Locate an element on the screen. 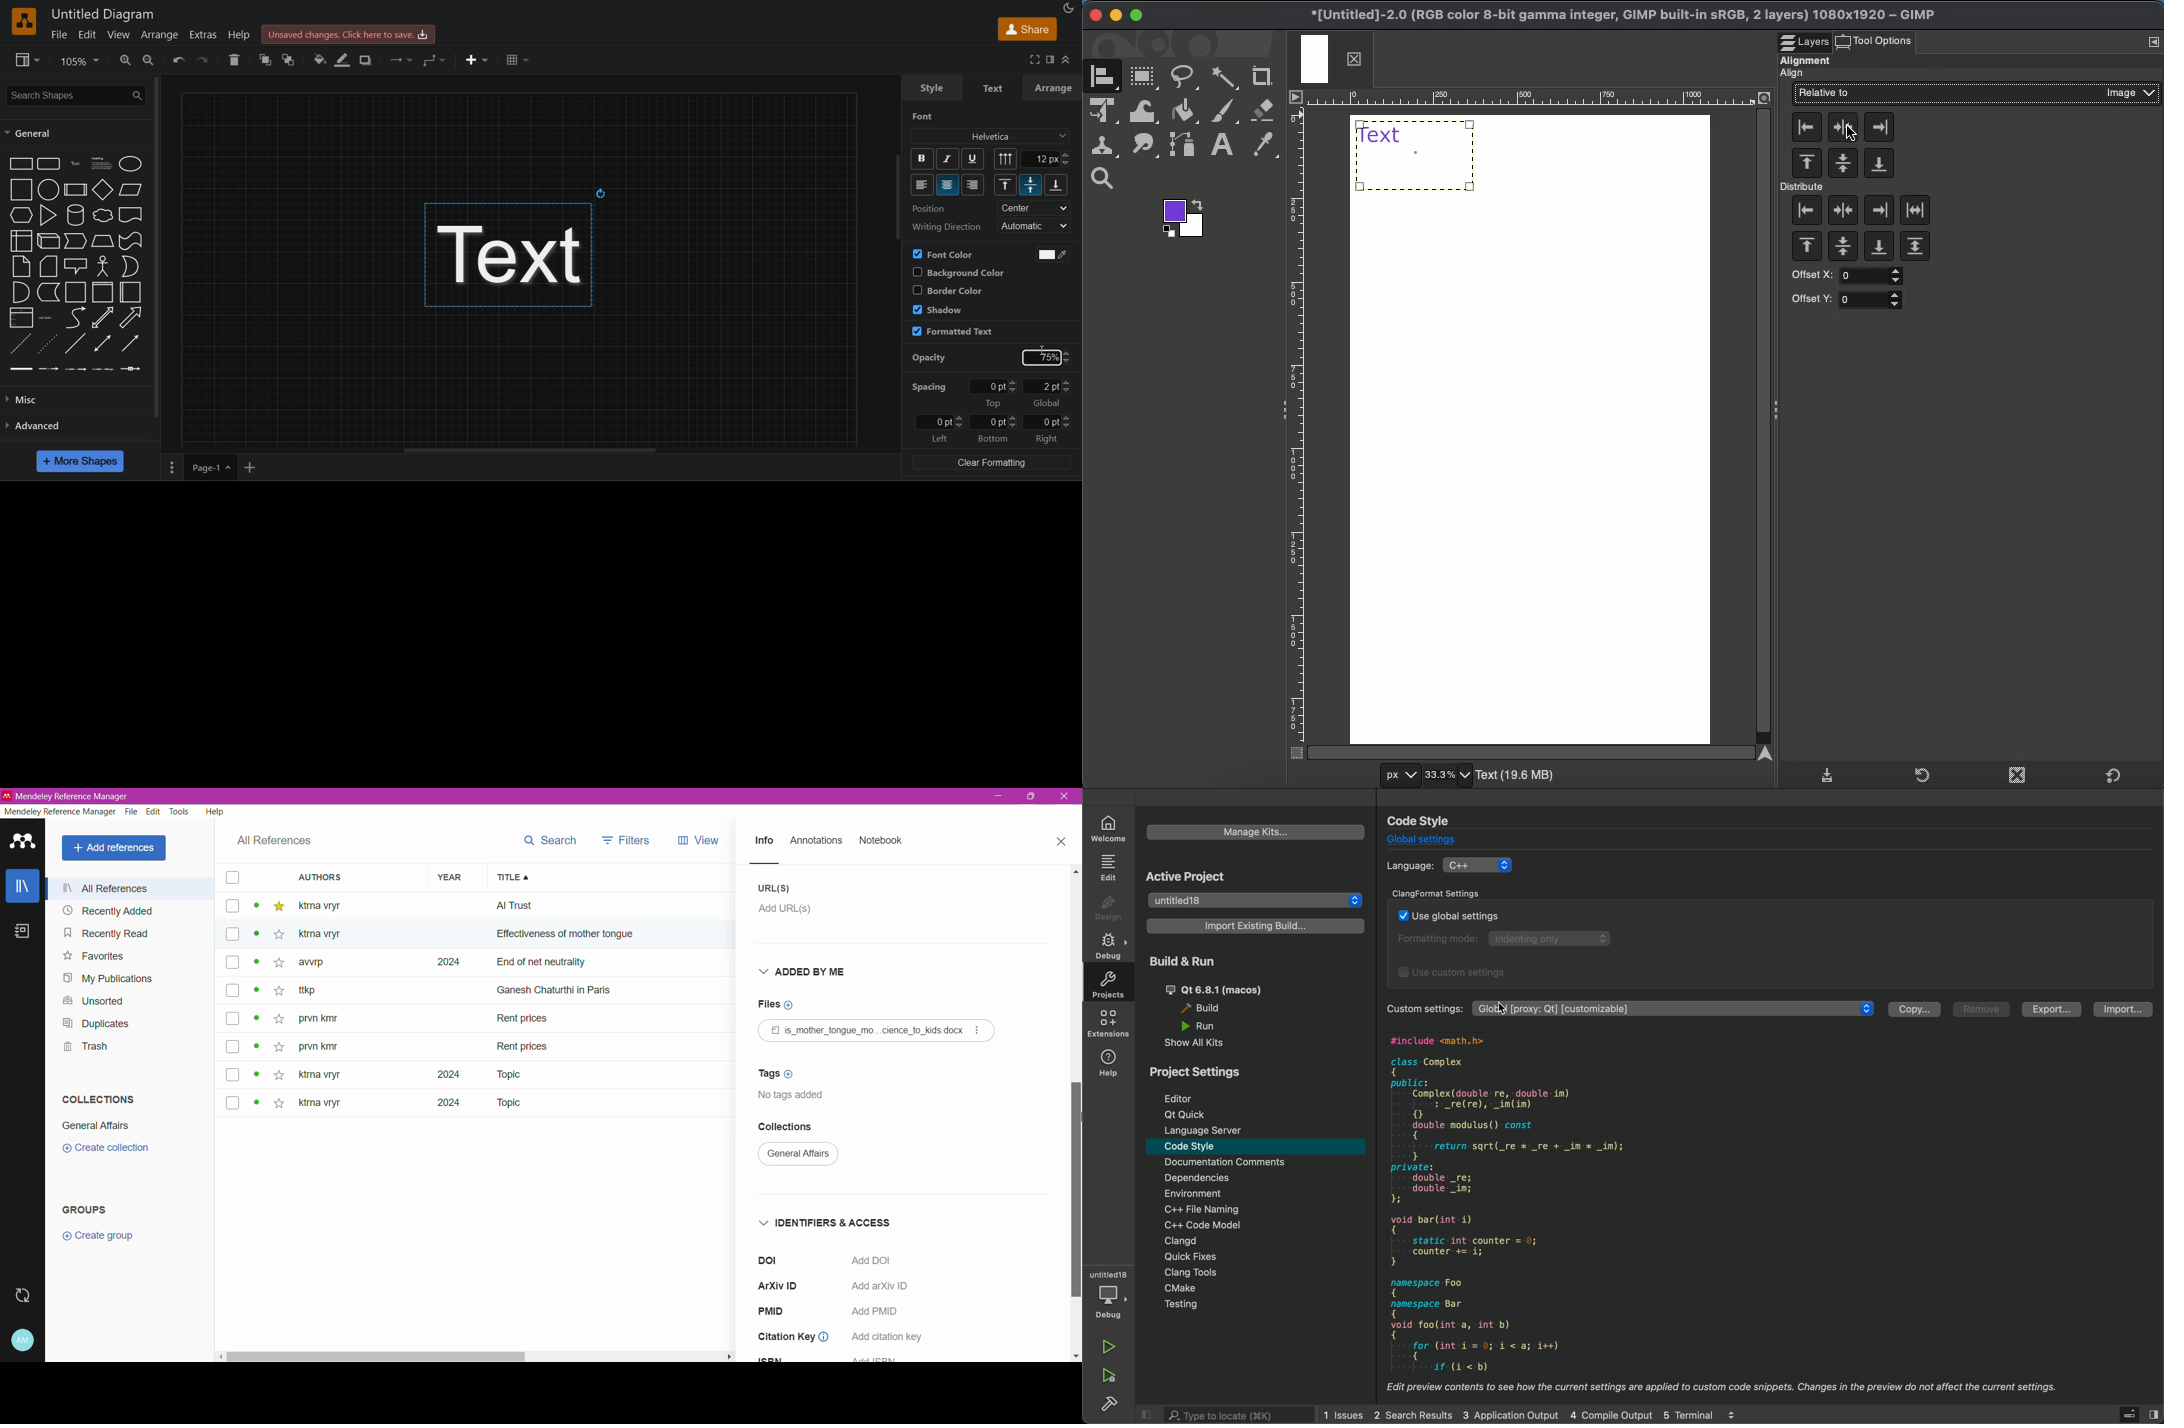  Dependencies  is located at coordinates (1218, 1178).